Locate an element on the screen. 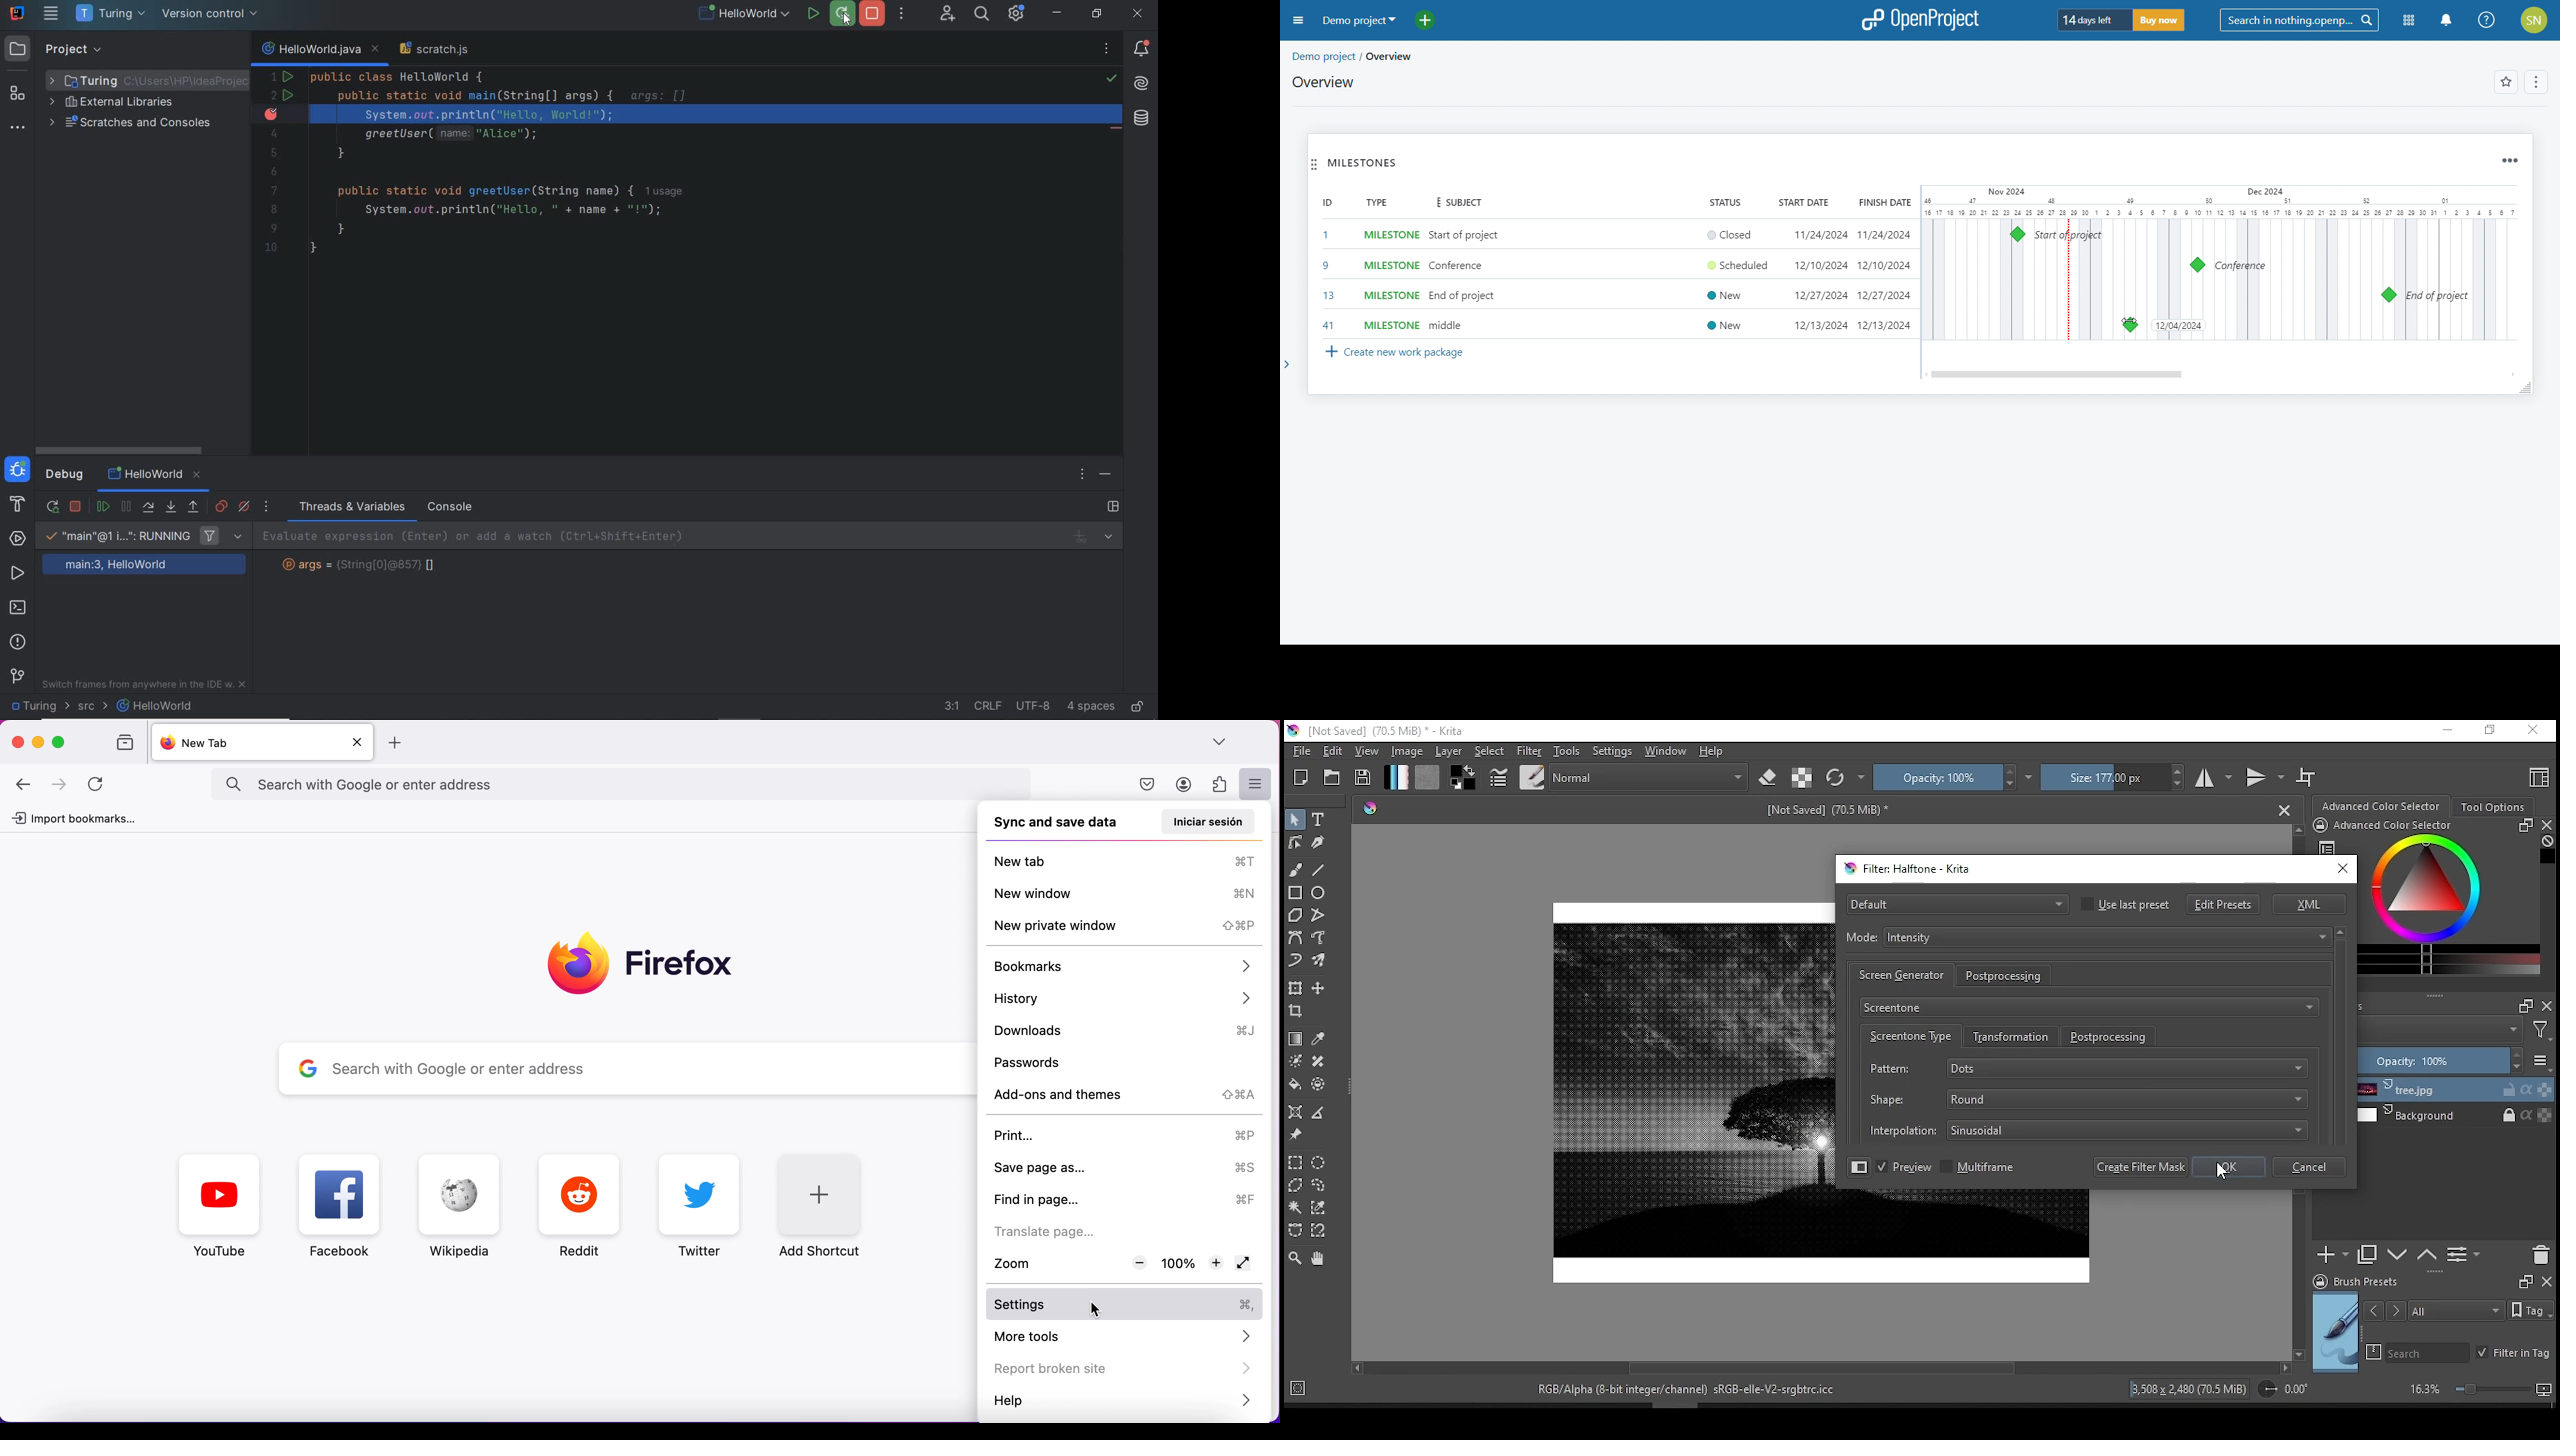 This screenshot has height=1456, width=2576. cursor is located at coordinates (1108, 1306).